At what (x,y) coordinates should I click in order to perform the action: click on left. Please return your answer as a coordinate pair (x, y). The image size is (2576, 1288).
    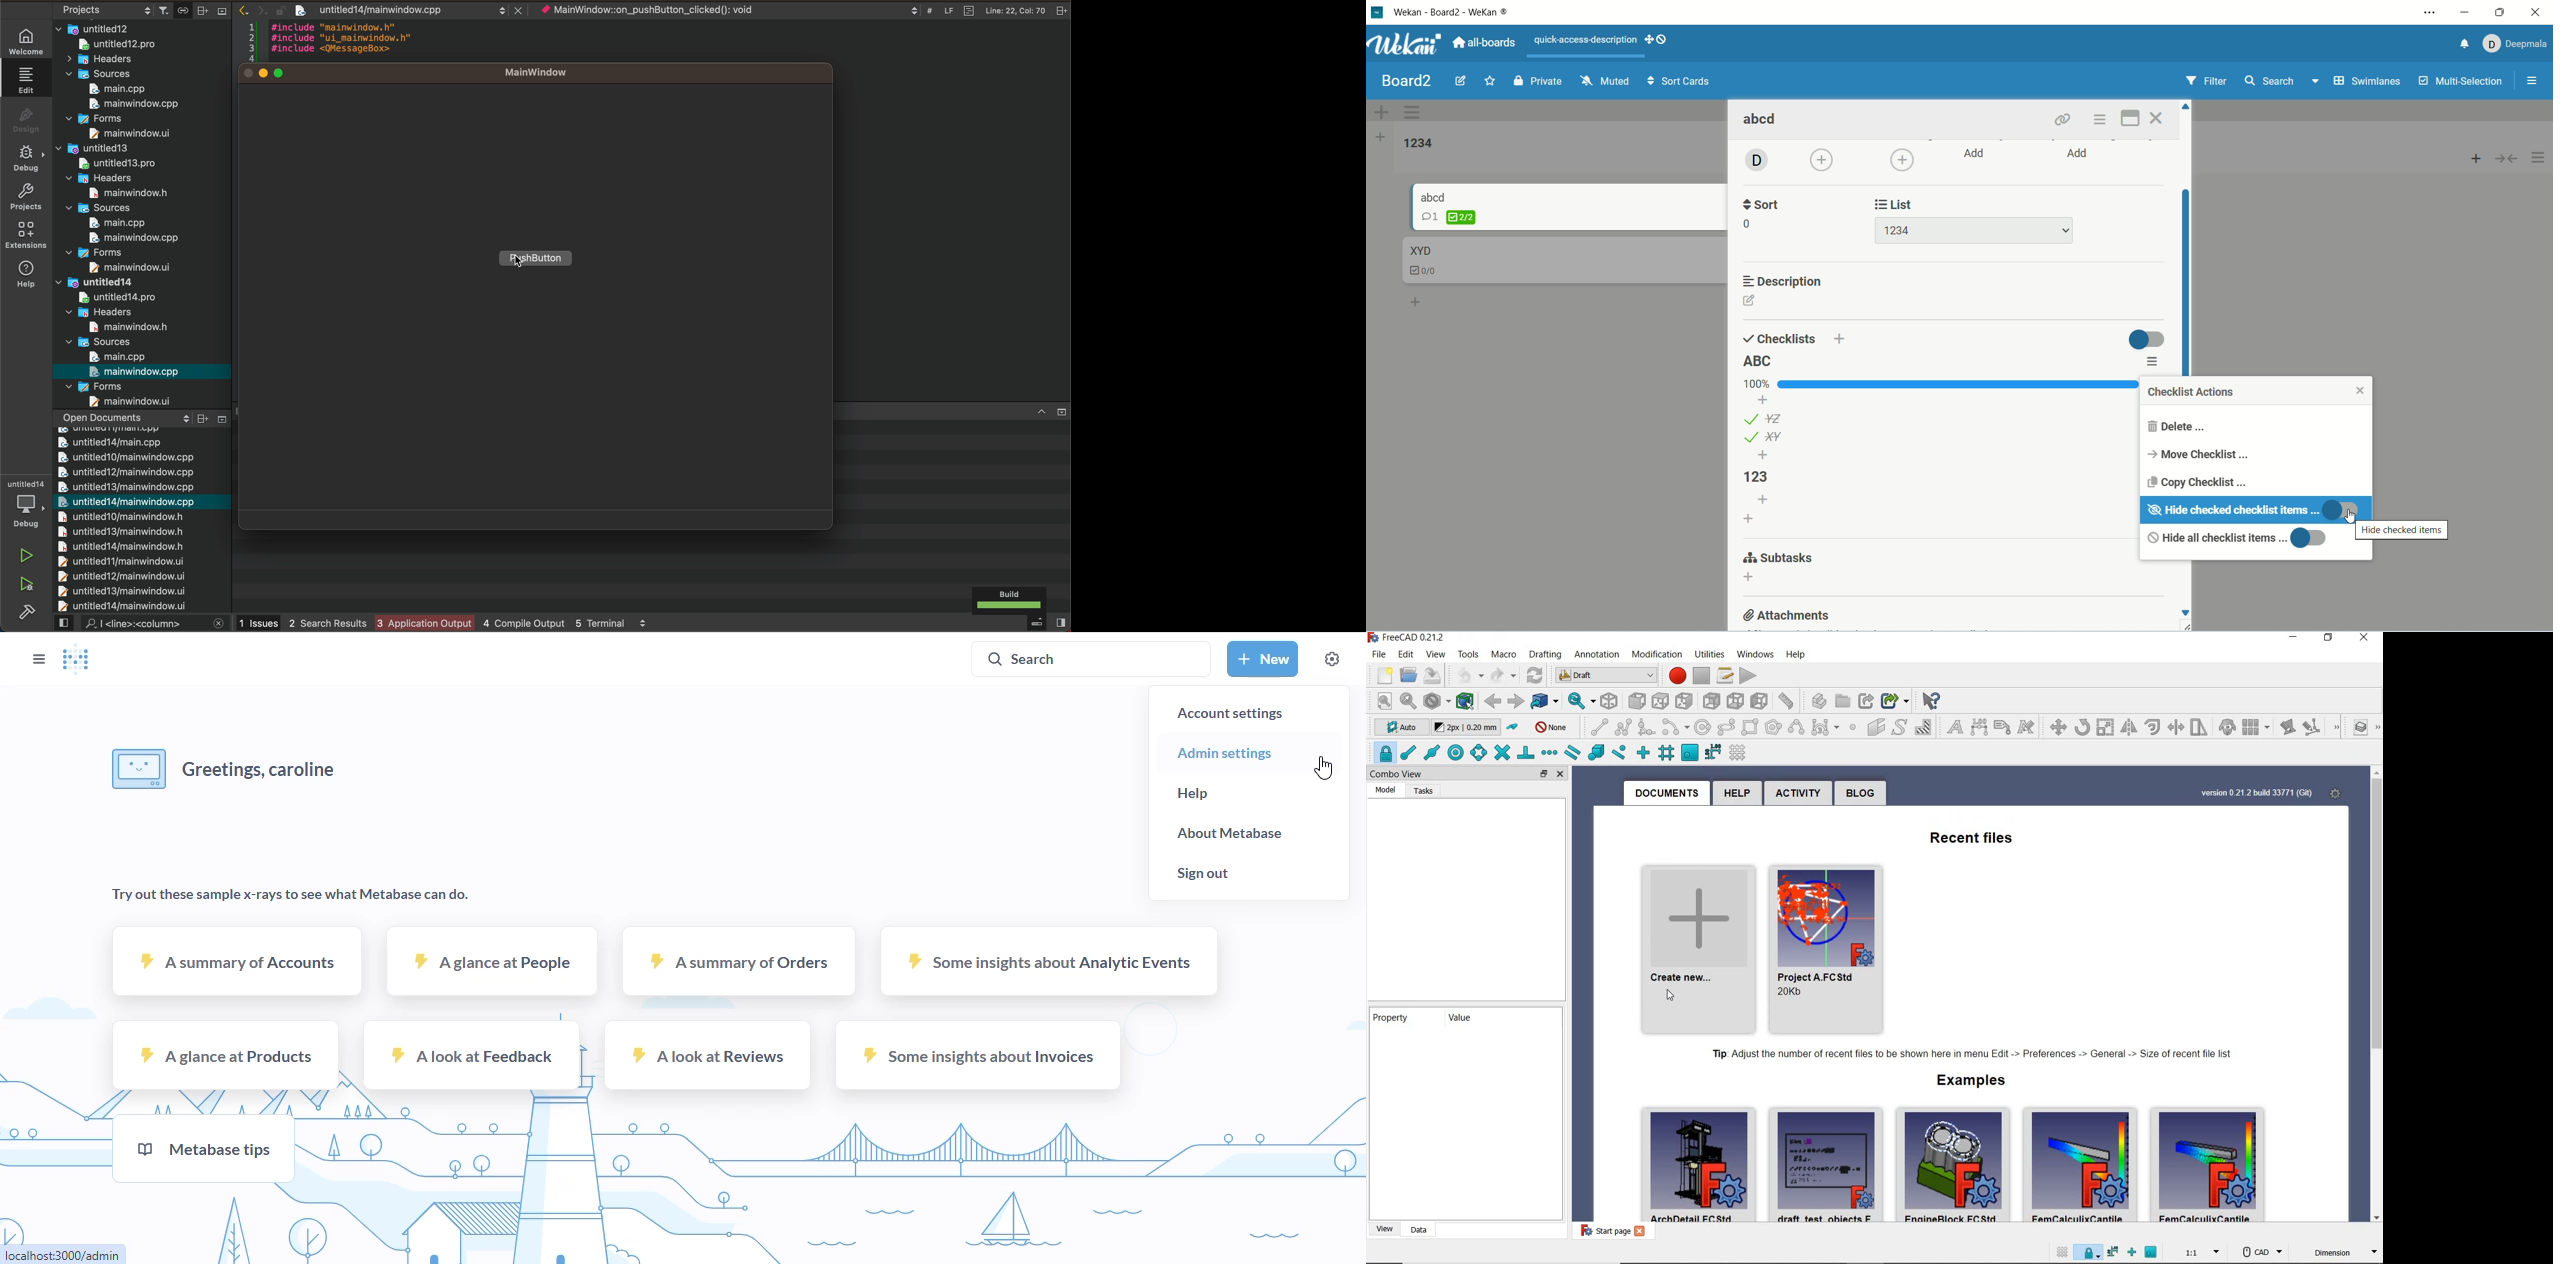
    Looking at the image, I should click on (1735, 700).